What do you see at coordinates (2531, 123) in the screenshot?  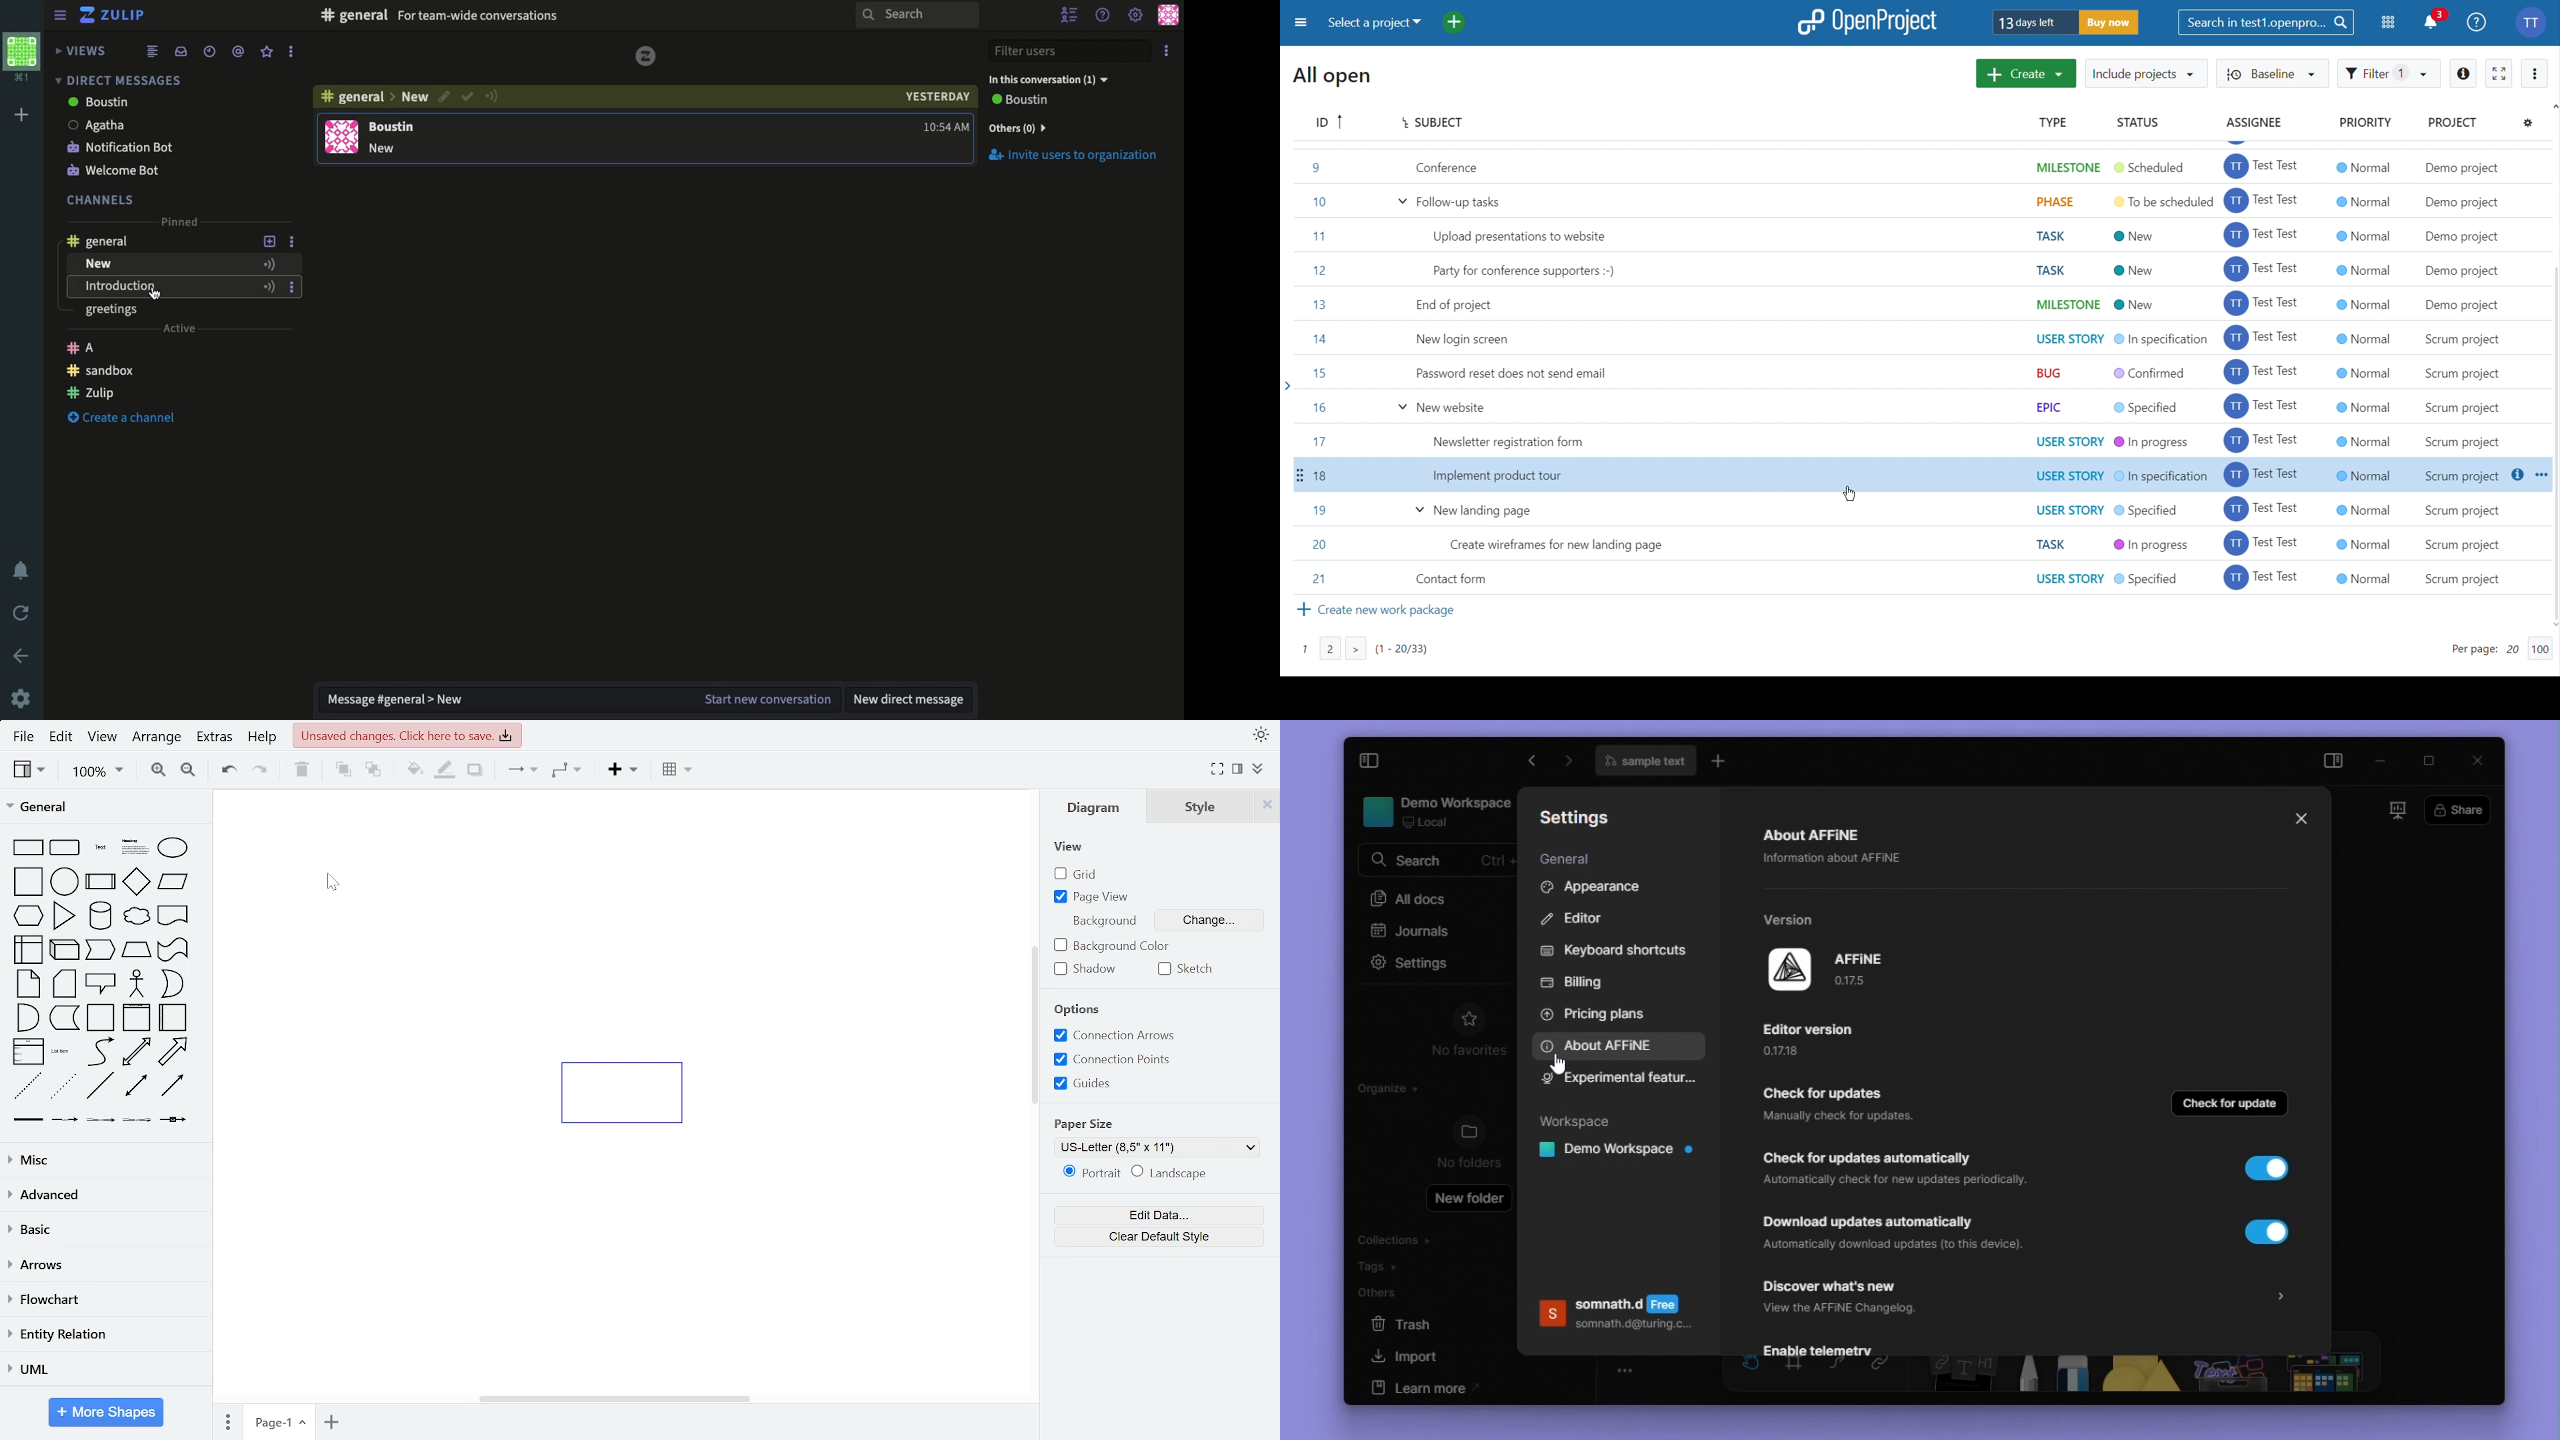 I see `Settings` at bounding box center [2531, 123].